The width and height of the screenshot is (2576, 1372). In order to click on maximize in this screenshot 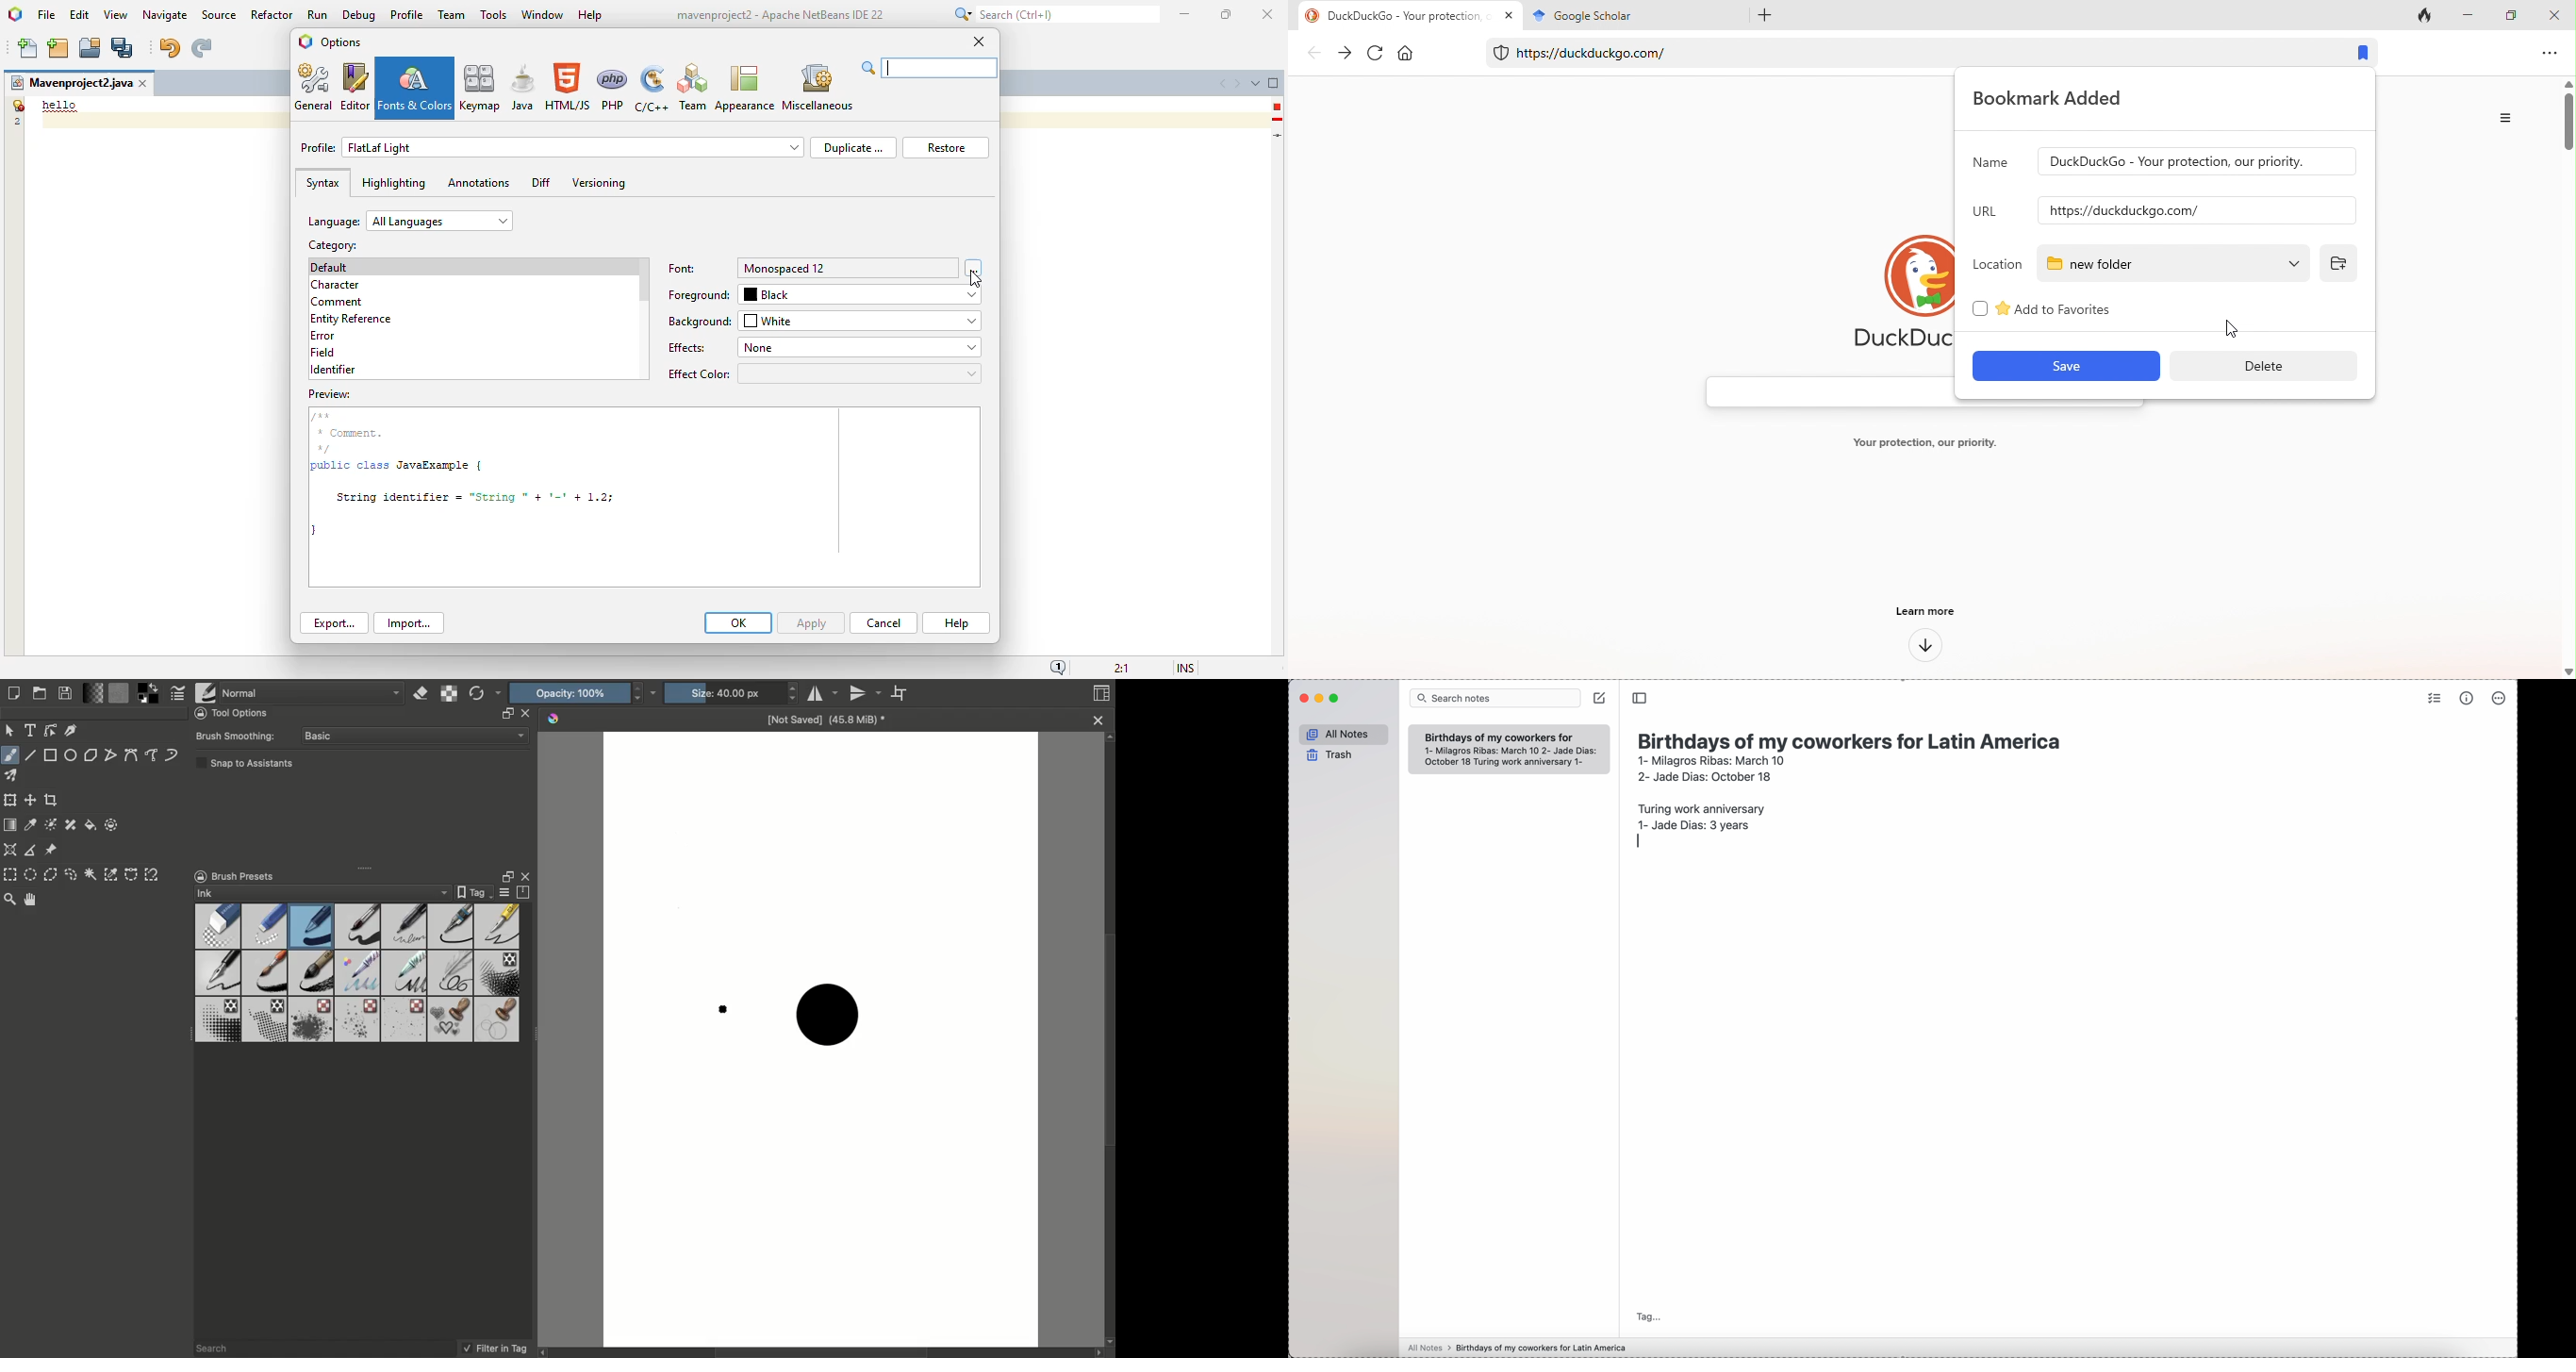, I will do `click(2515, 14)`.